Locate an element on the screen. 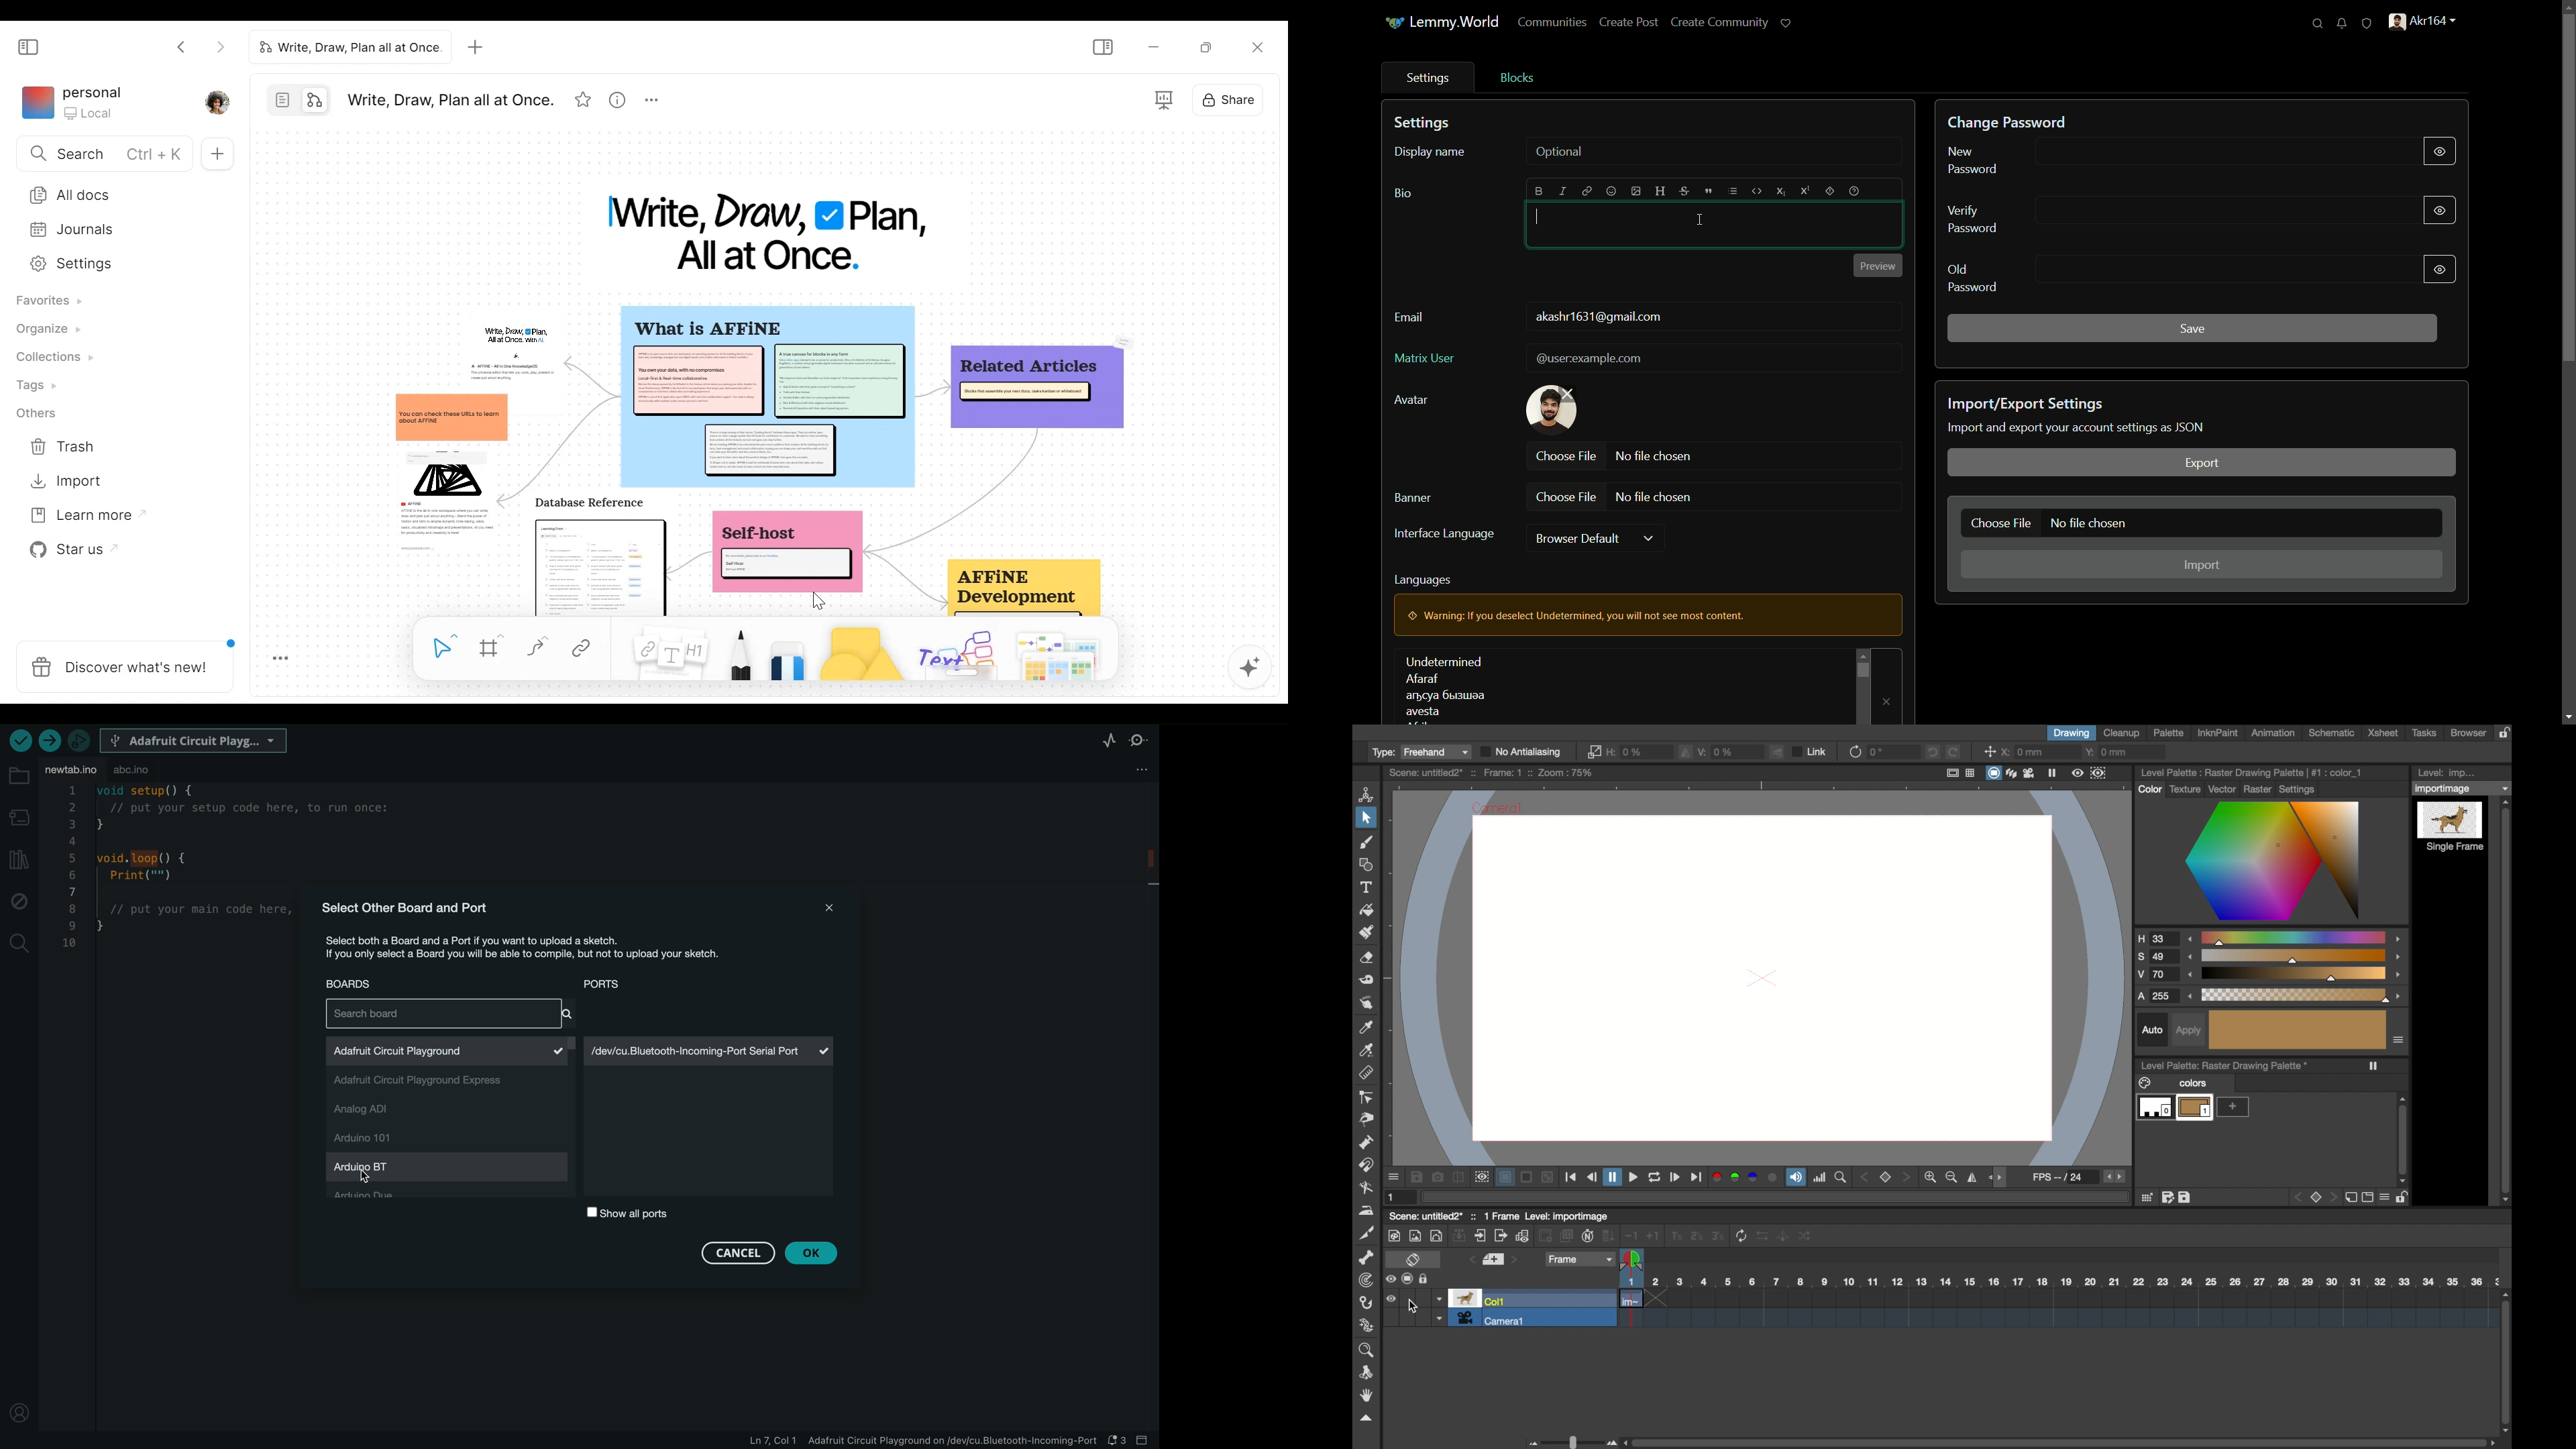  table is located at coordinates (1971, 773).